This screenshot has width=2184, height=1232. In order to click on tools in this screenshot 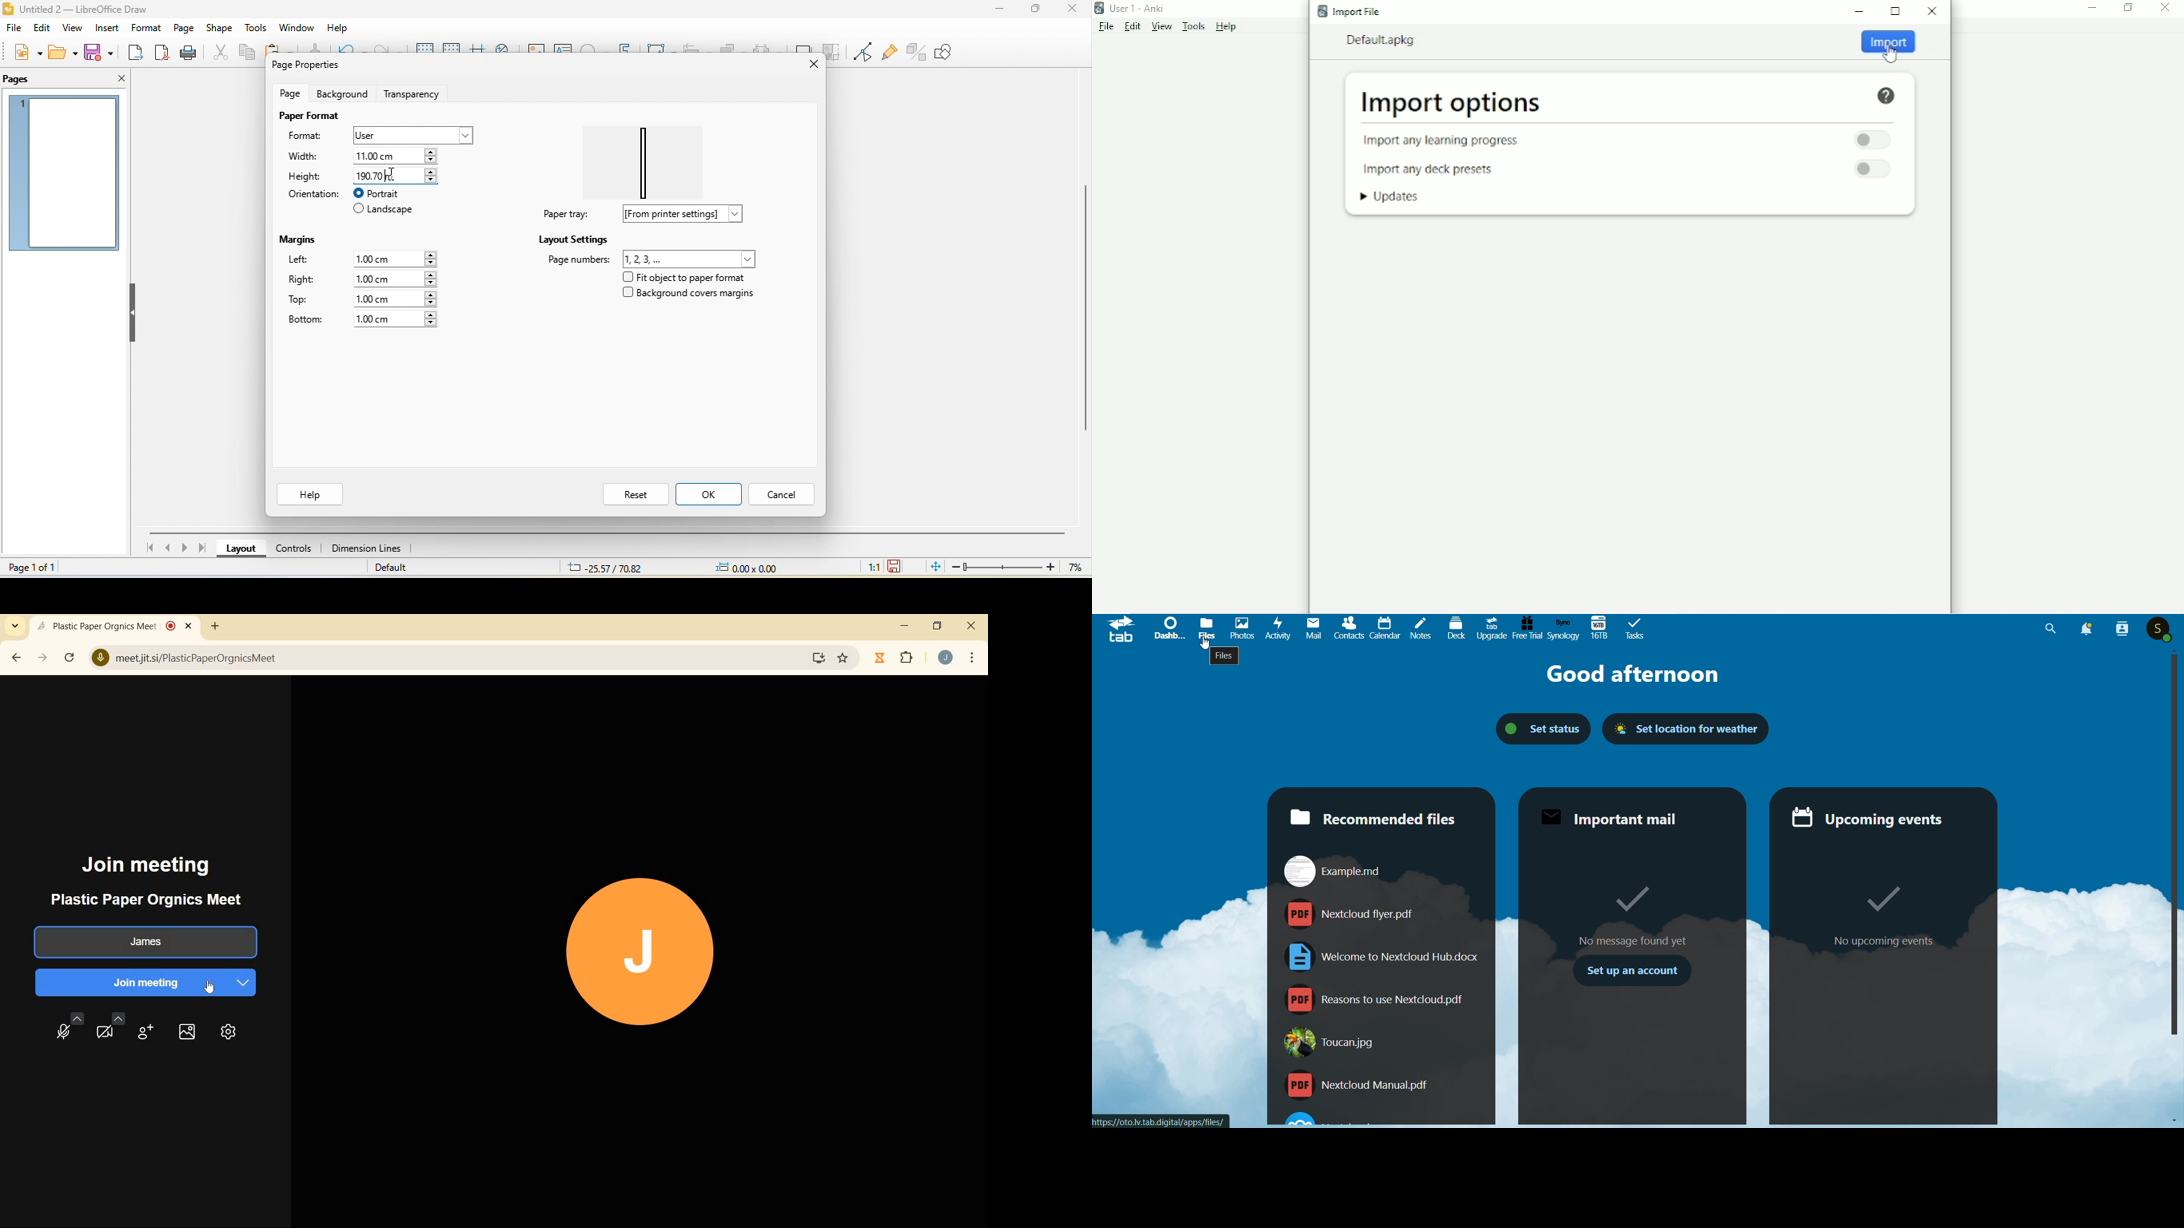, I will do `click(257, 29)`.